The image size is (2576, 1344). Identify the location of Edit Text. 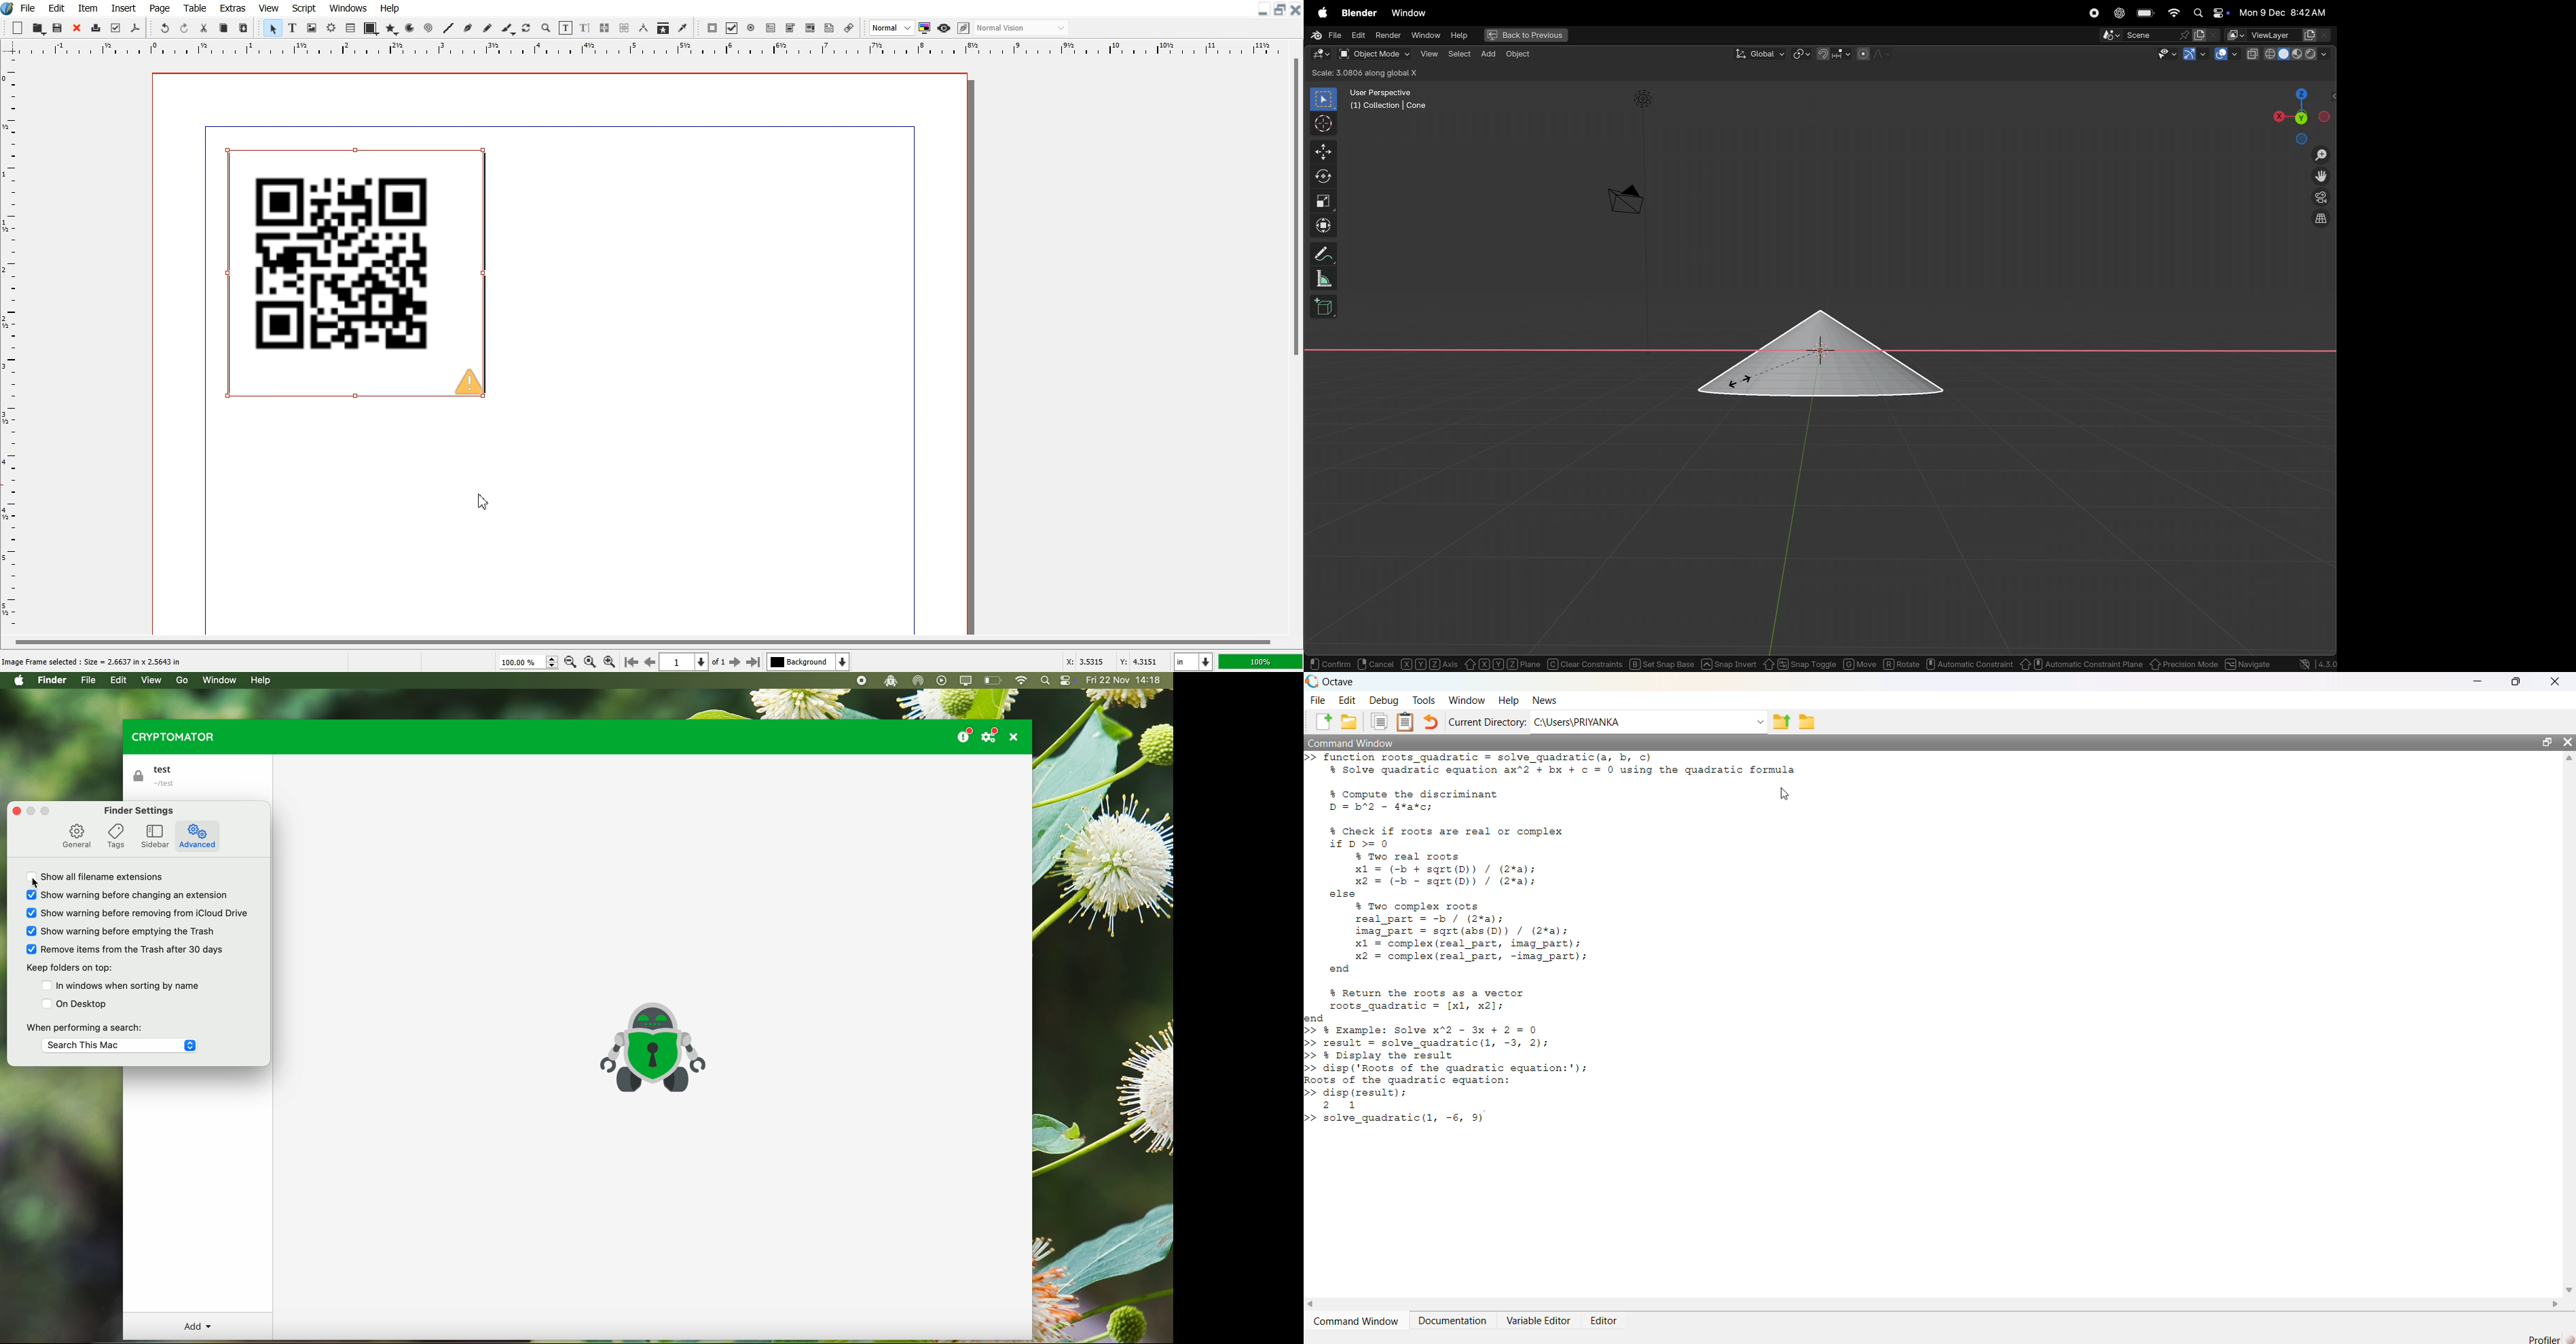
(585, 28).